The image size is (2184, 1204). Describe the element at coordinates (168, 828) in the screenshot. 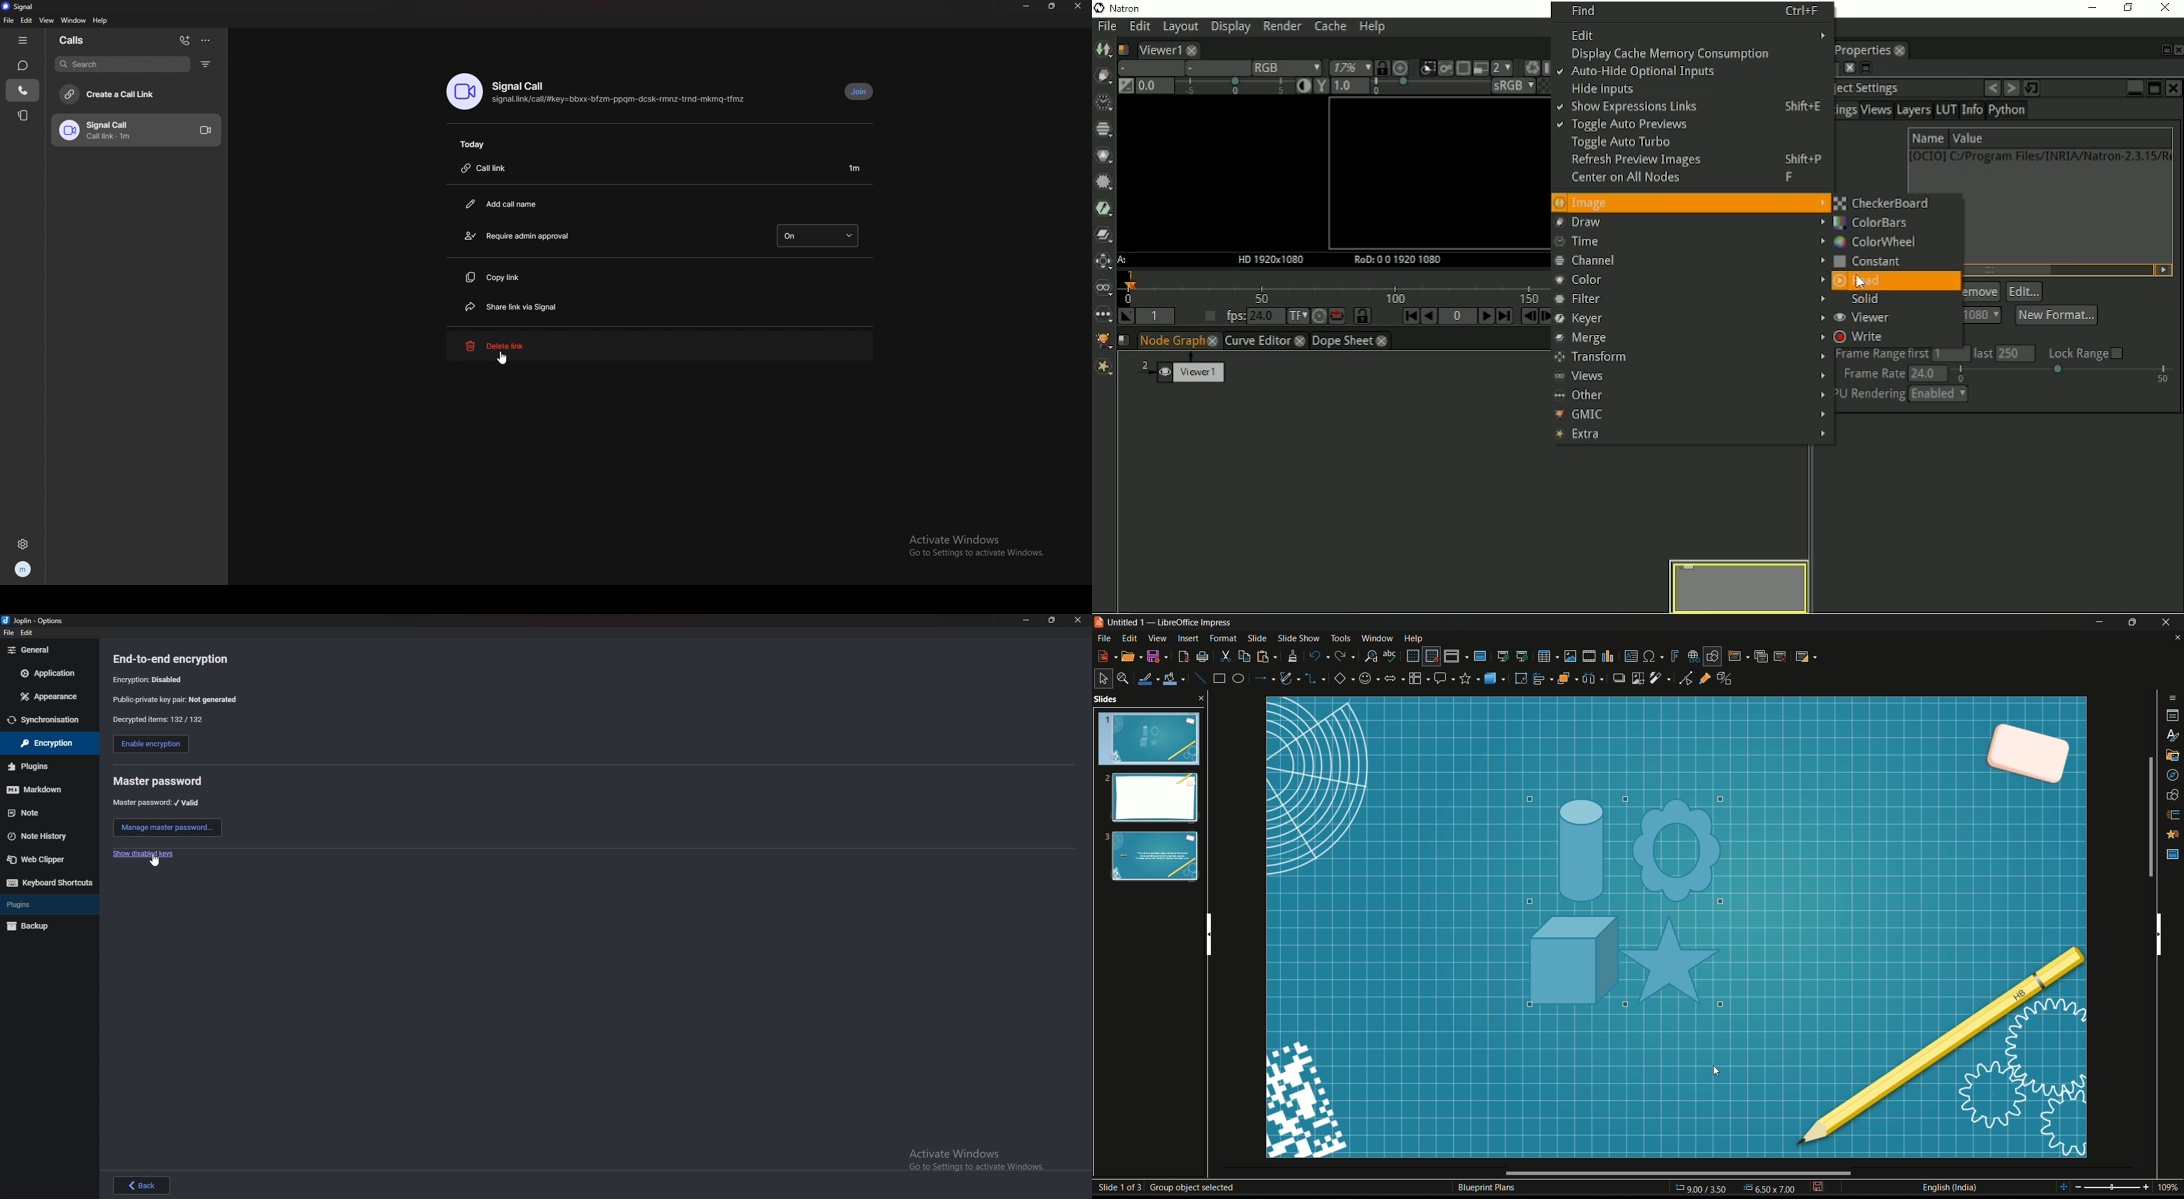

I see `manage master password` at that location.